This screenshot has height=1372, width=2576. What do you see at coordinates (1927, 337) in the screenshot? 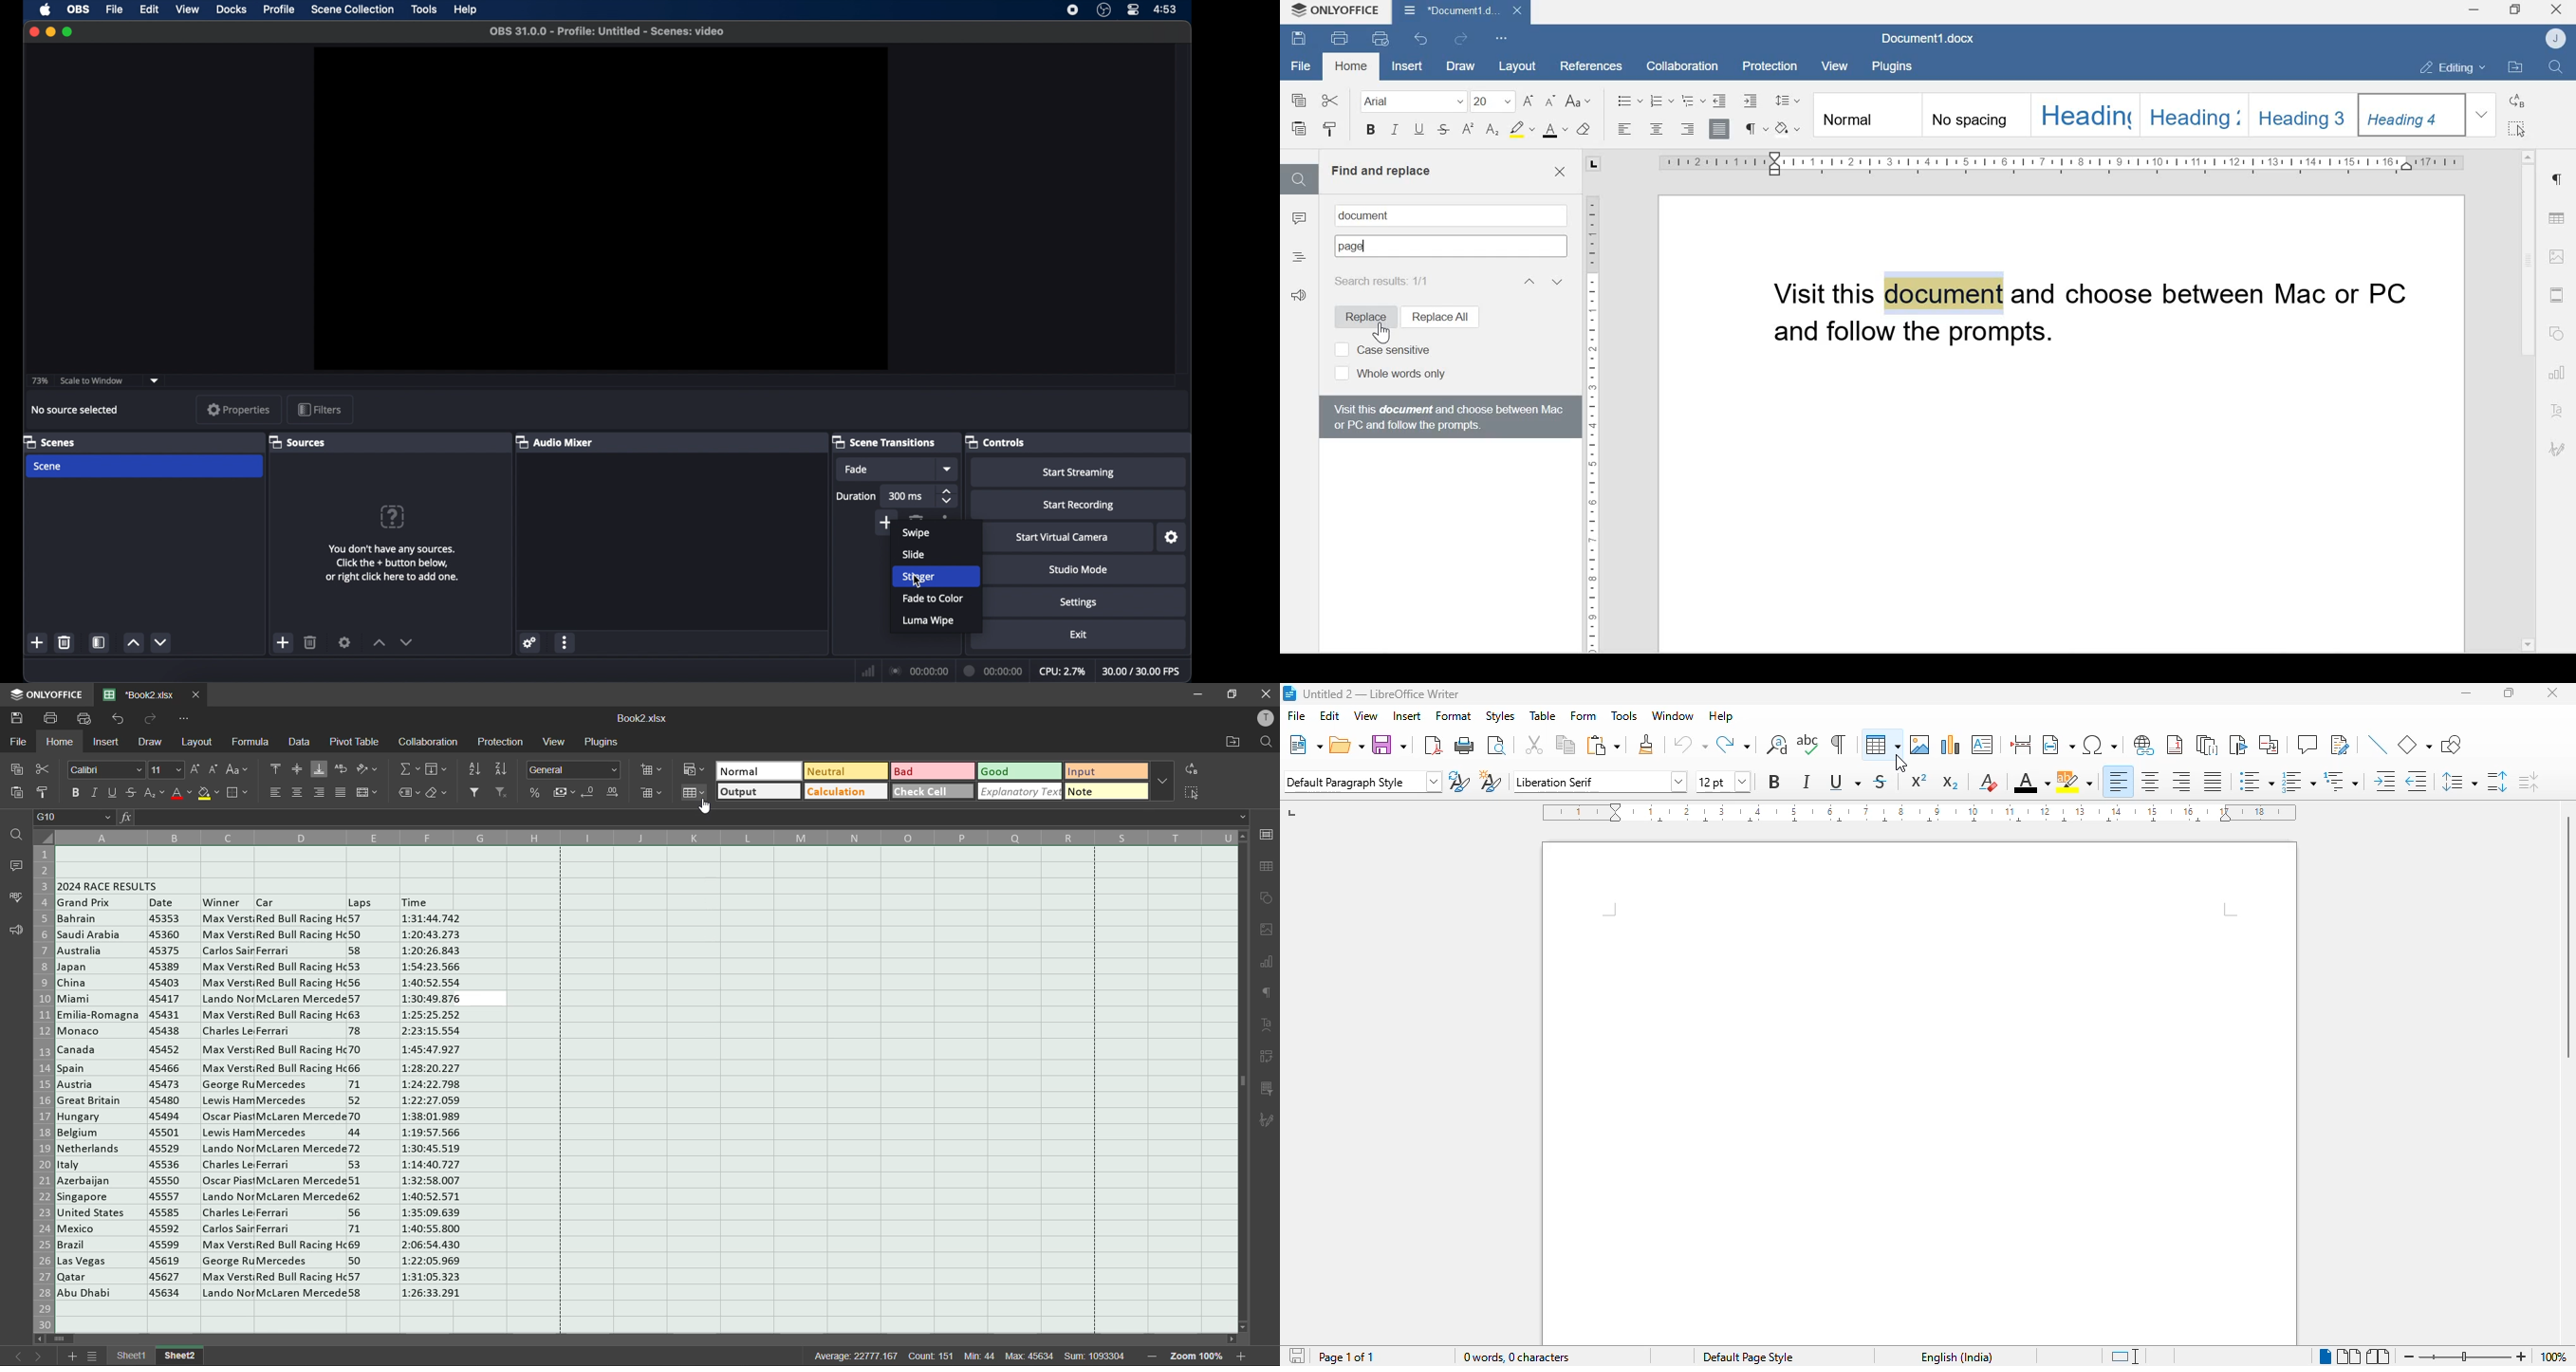
I see `and follow the prompts.` at bounding box center [1927, 337].